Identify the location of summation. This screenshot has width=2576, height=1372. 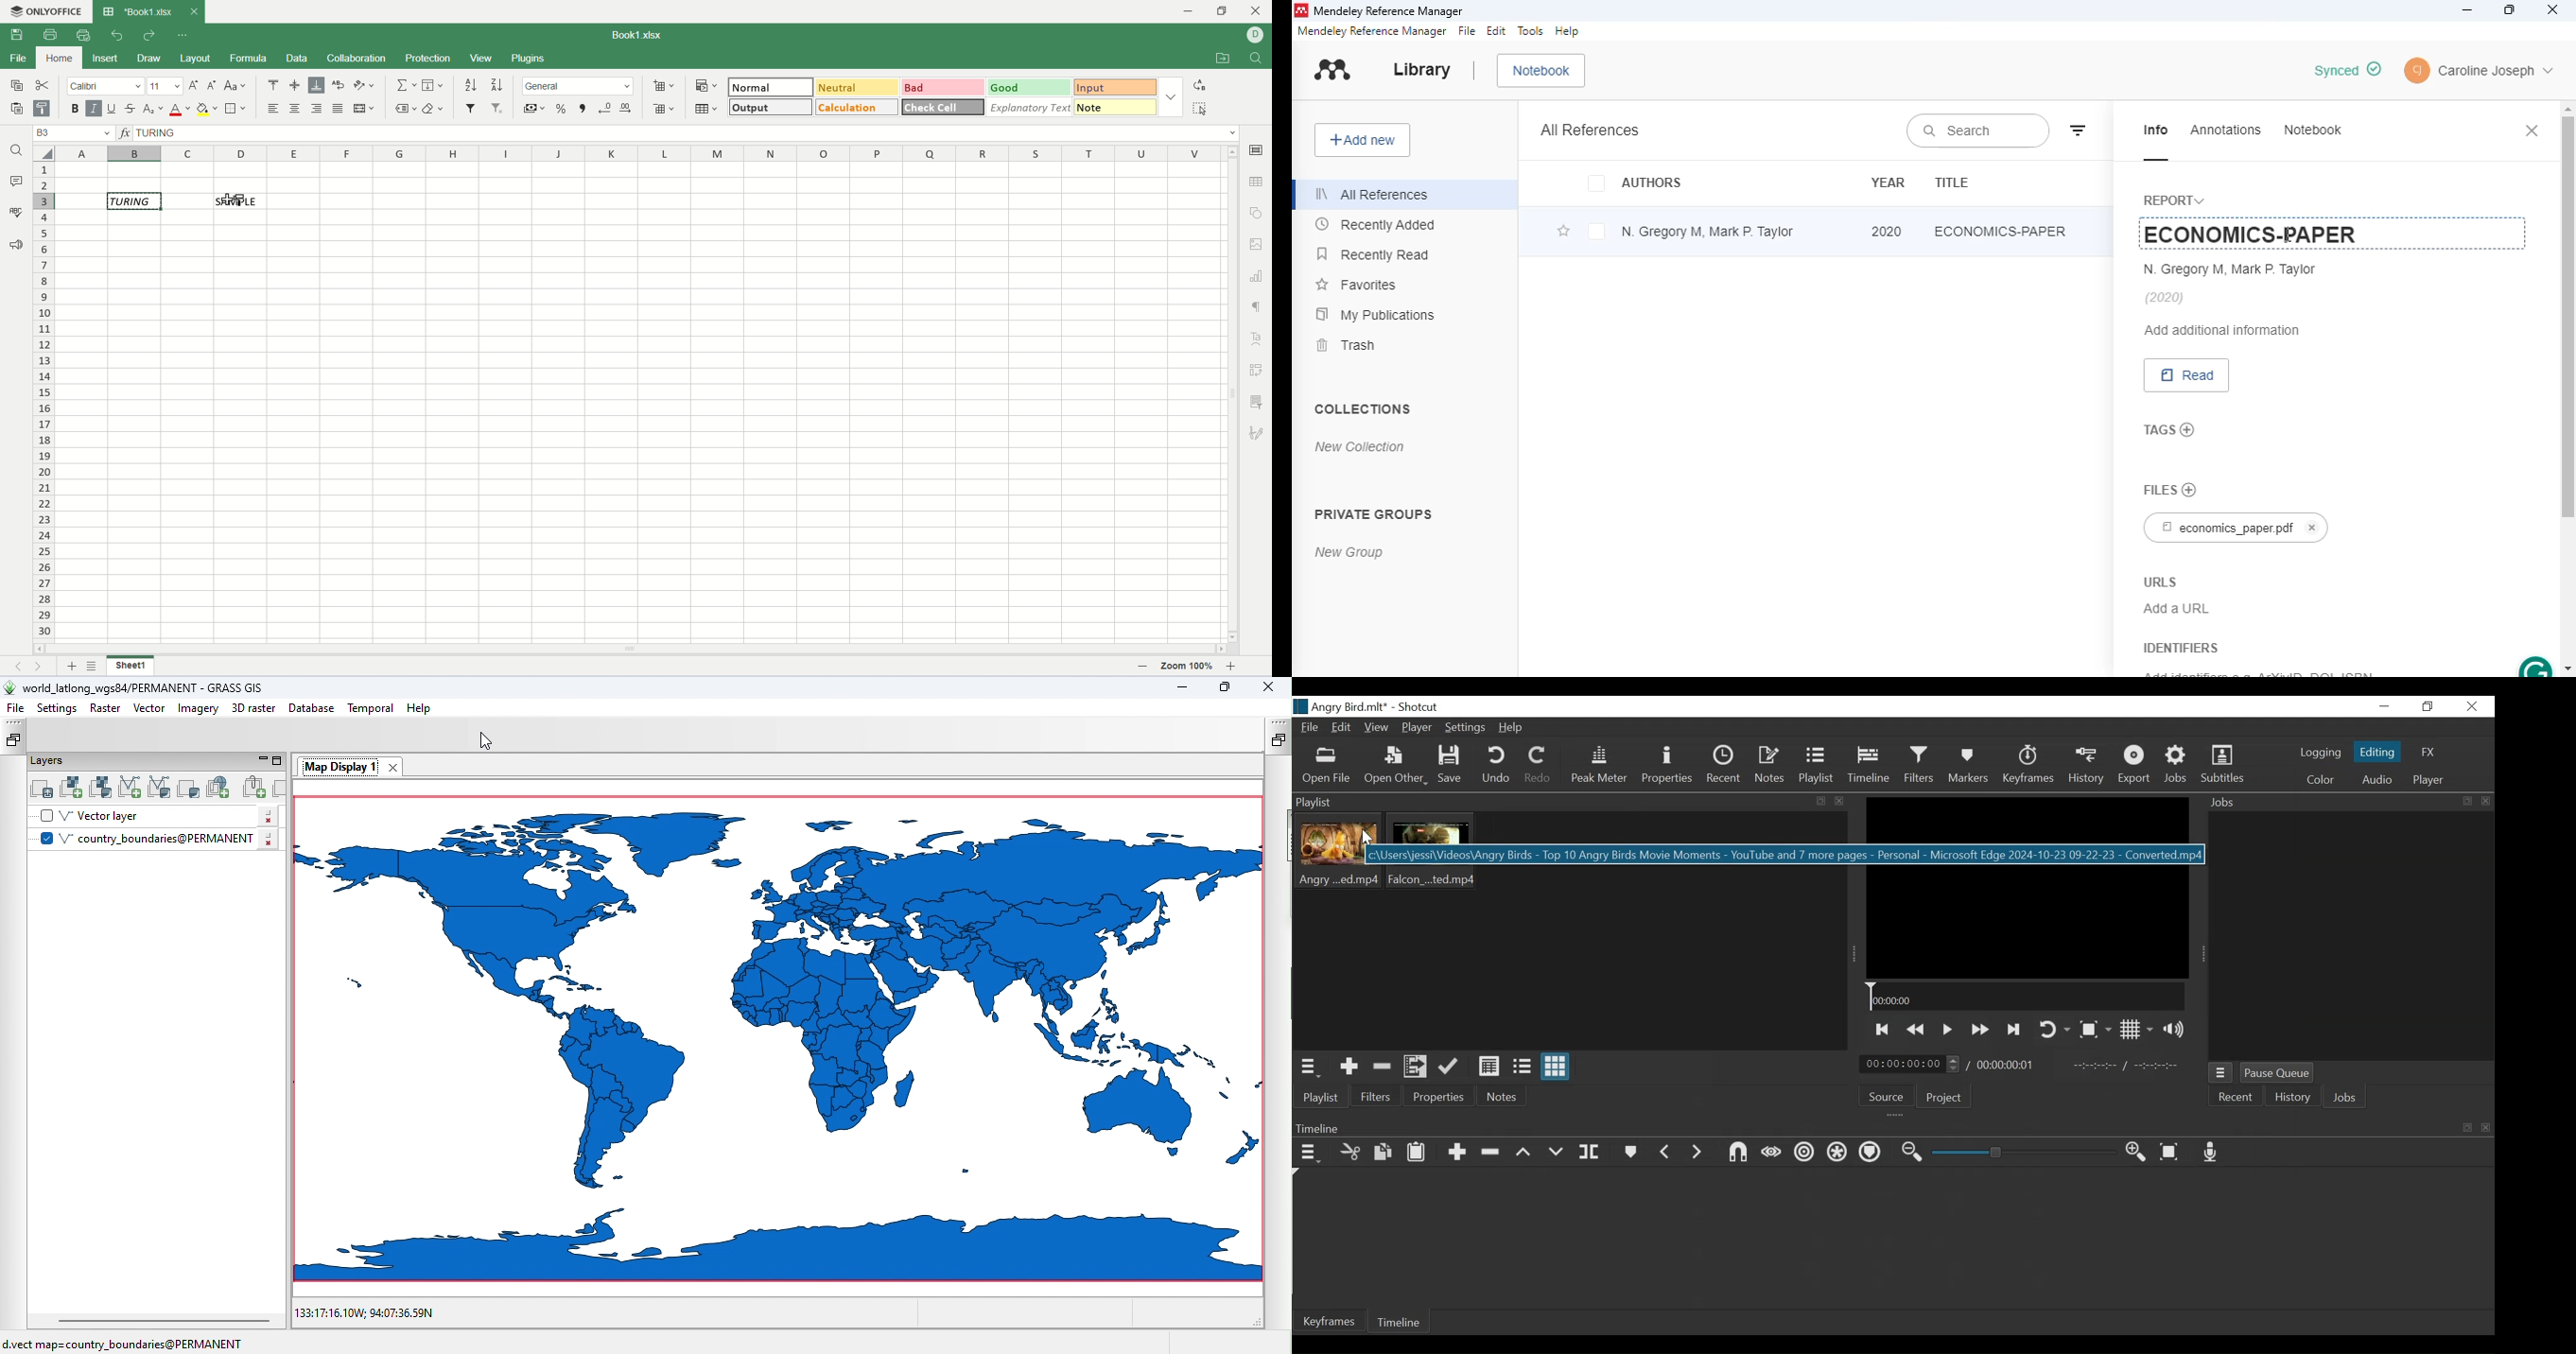
(407, 85).